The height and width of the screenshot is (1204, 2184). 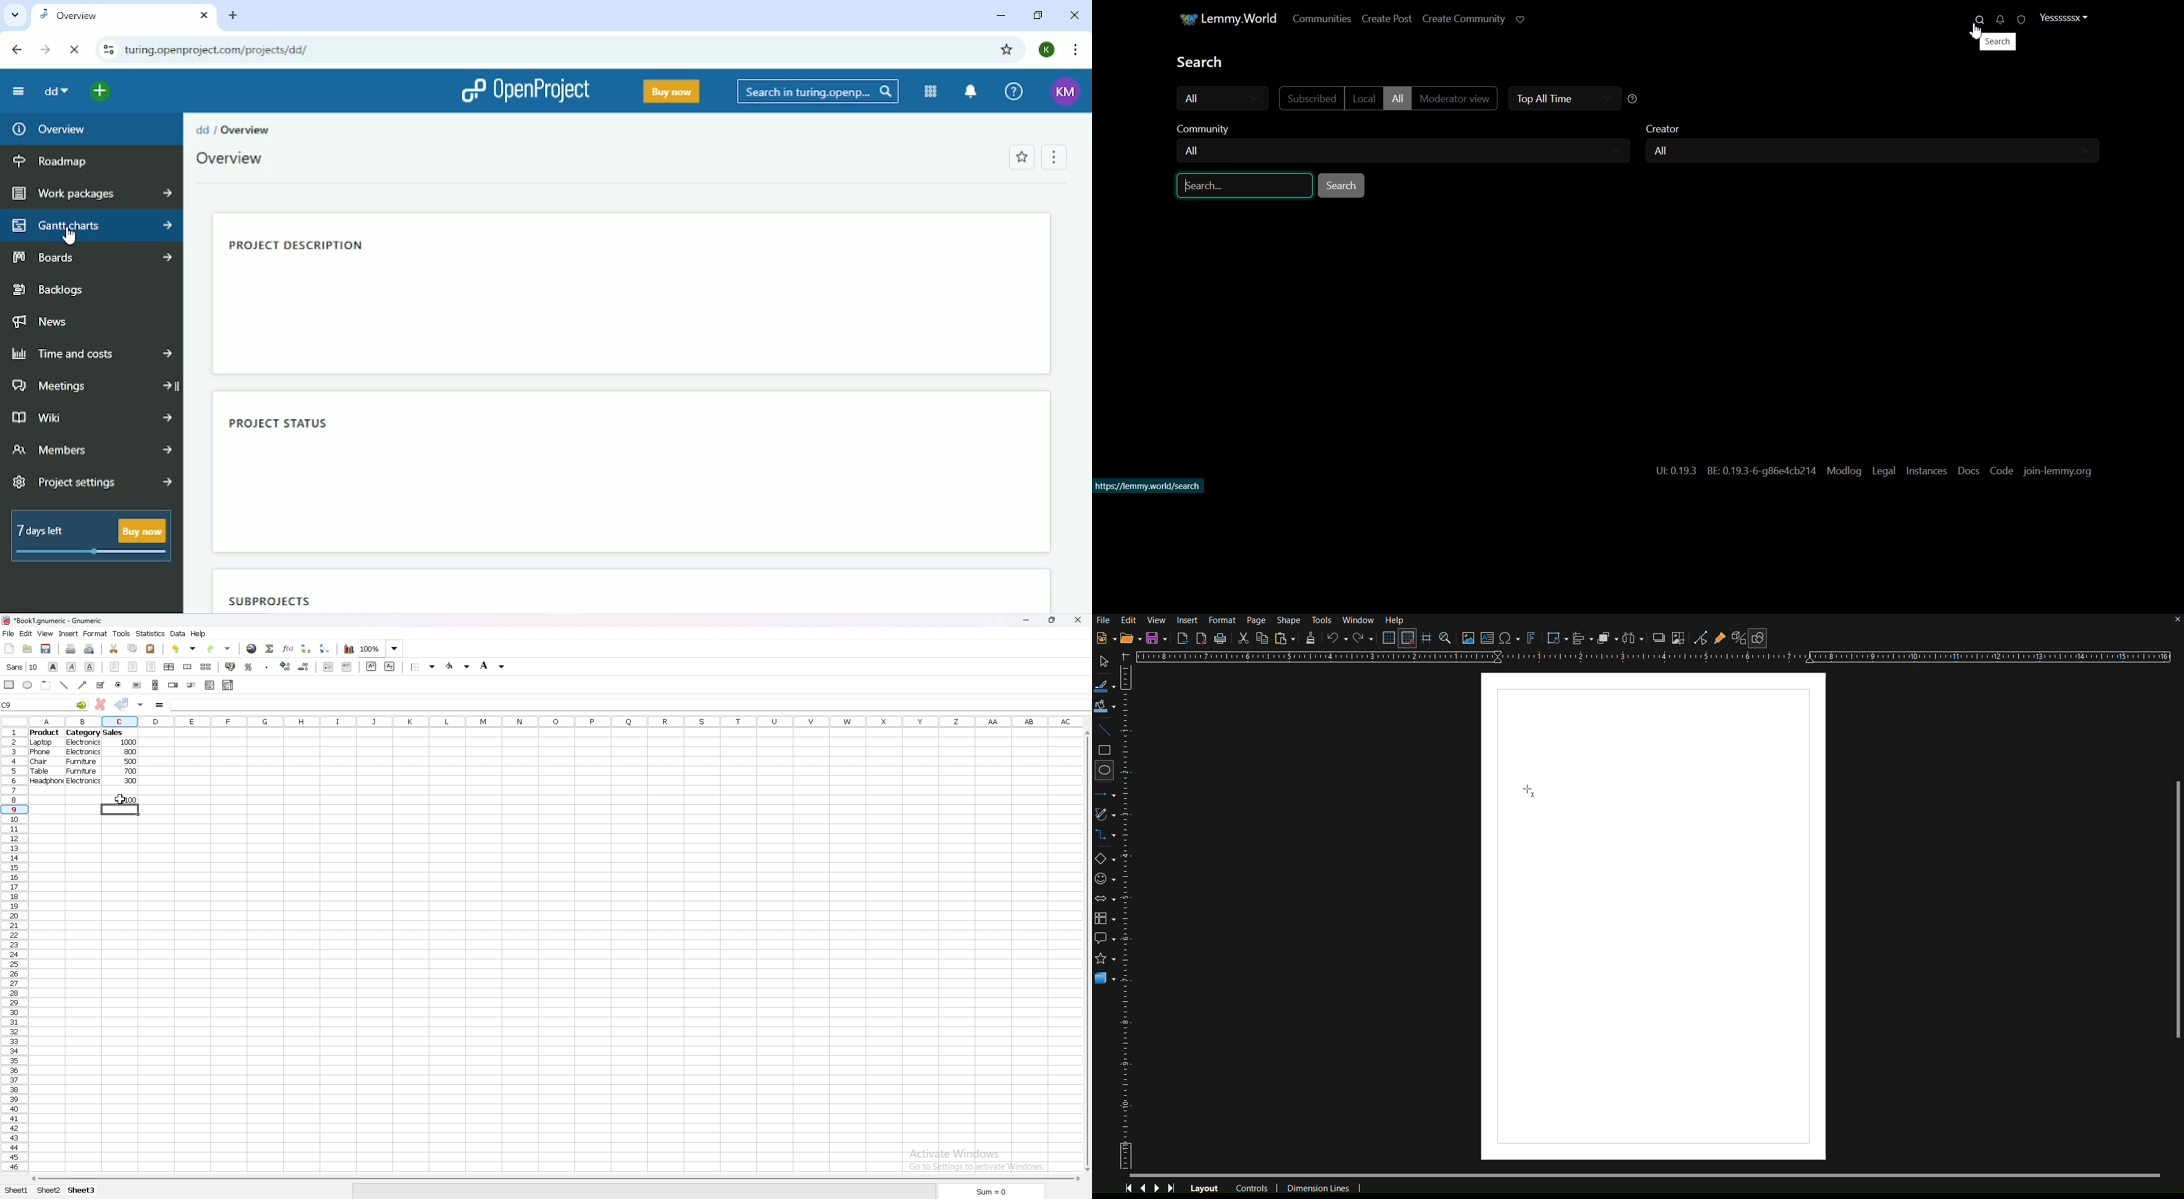 What do you see at coordinates (1407, 639) in the screenshot?
I see `Snap to Grid` at bounding box center [1407, 639].